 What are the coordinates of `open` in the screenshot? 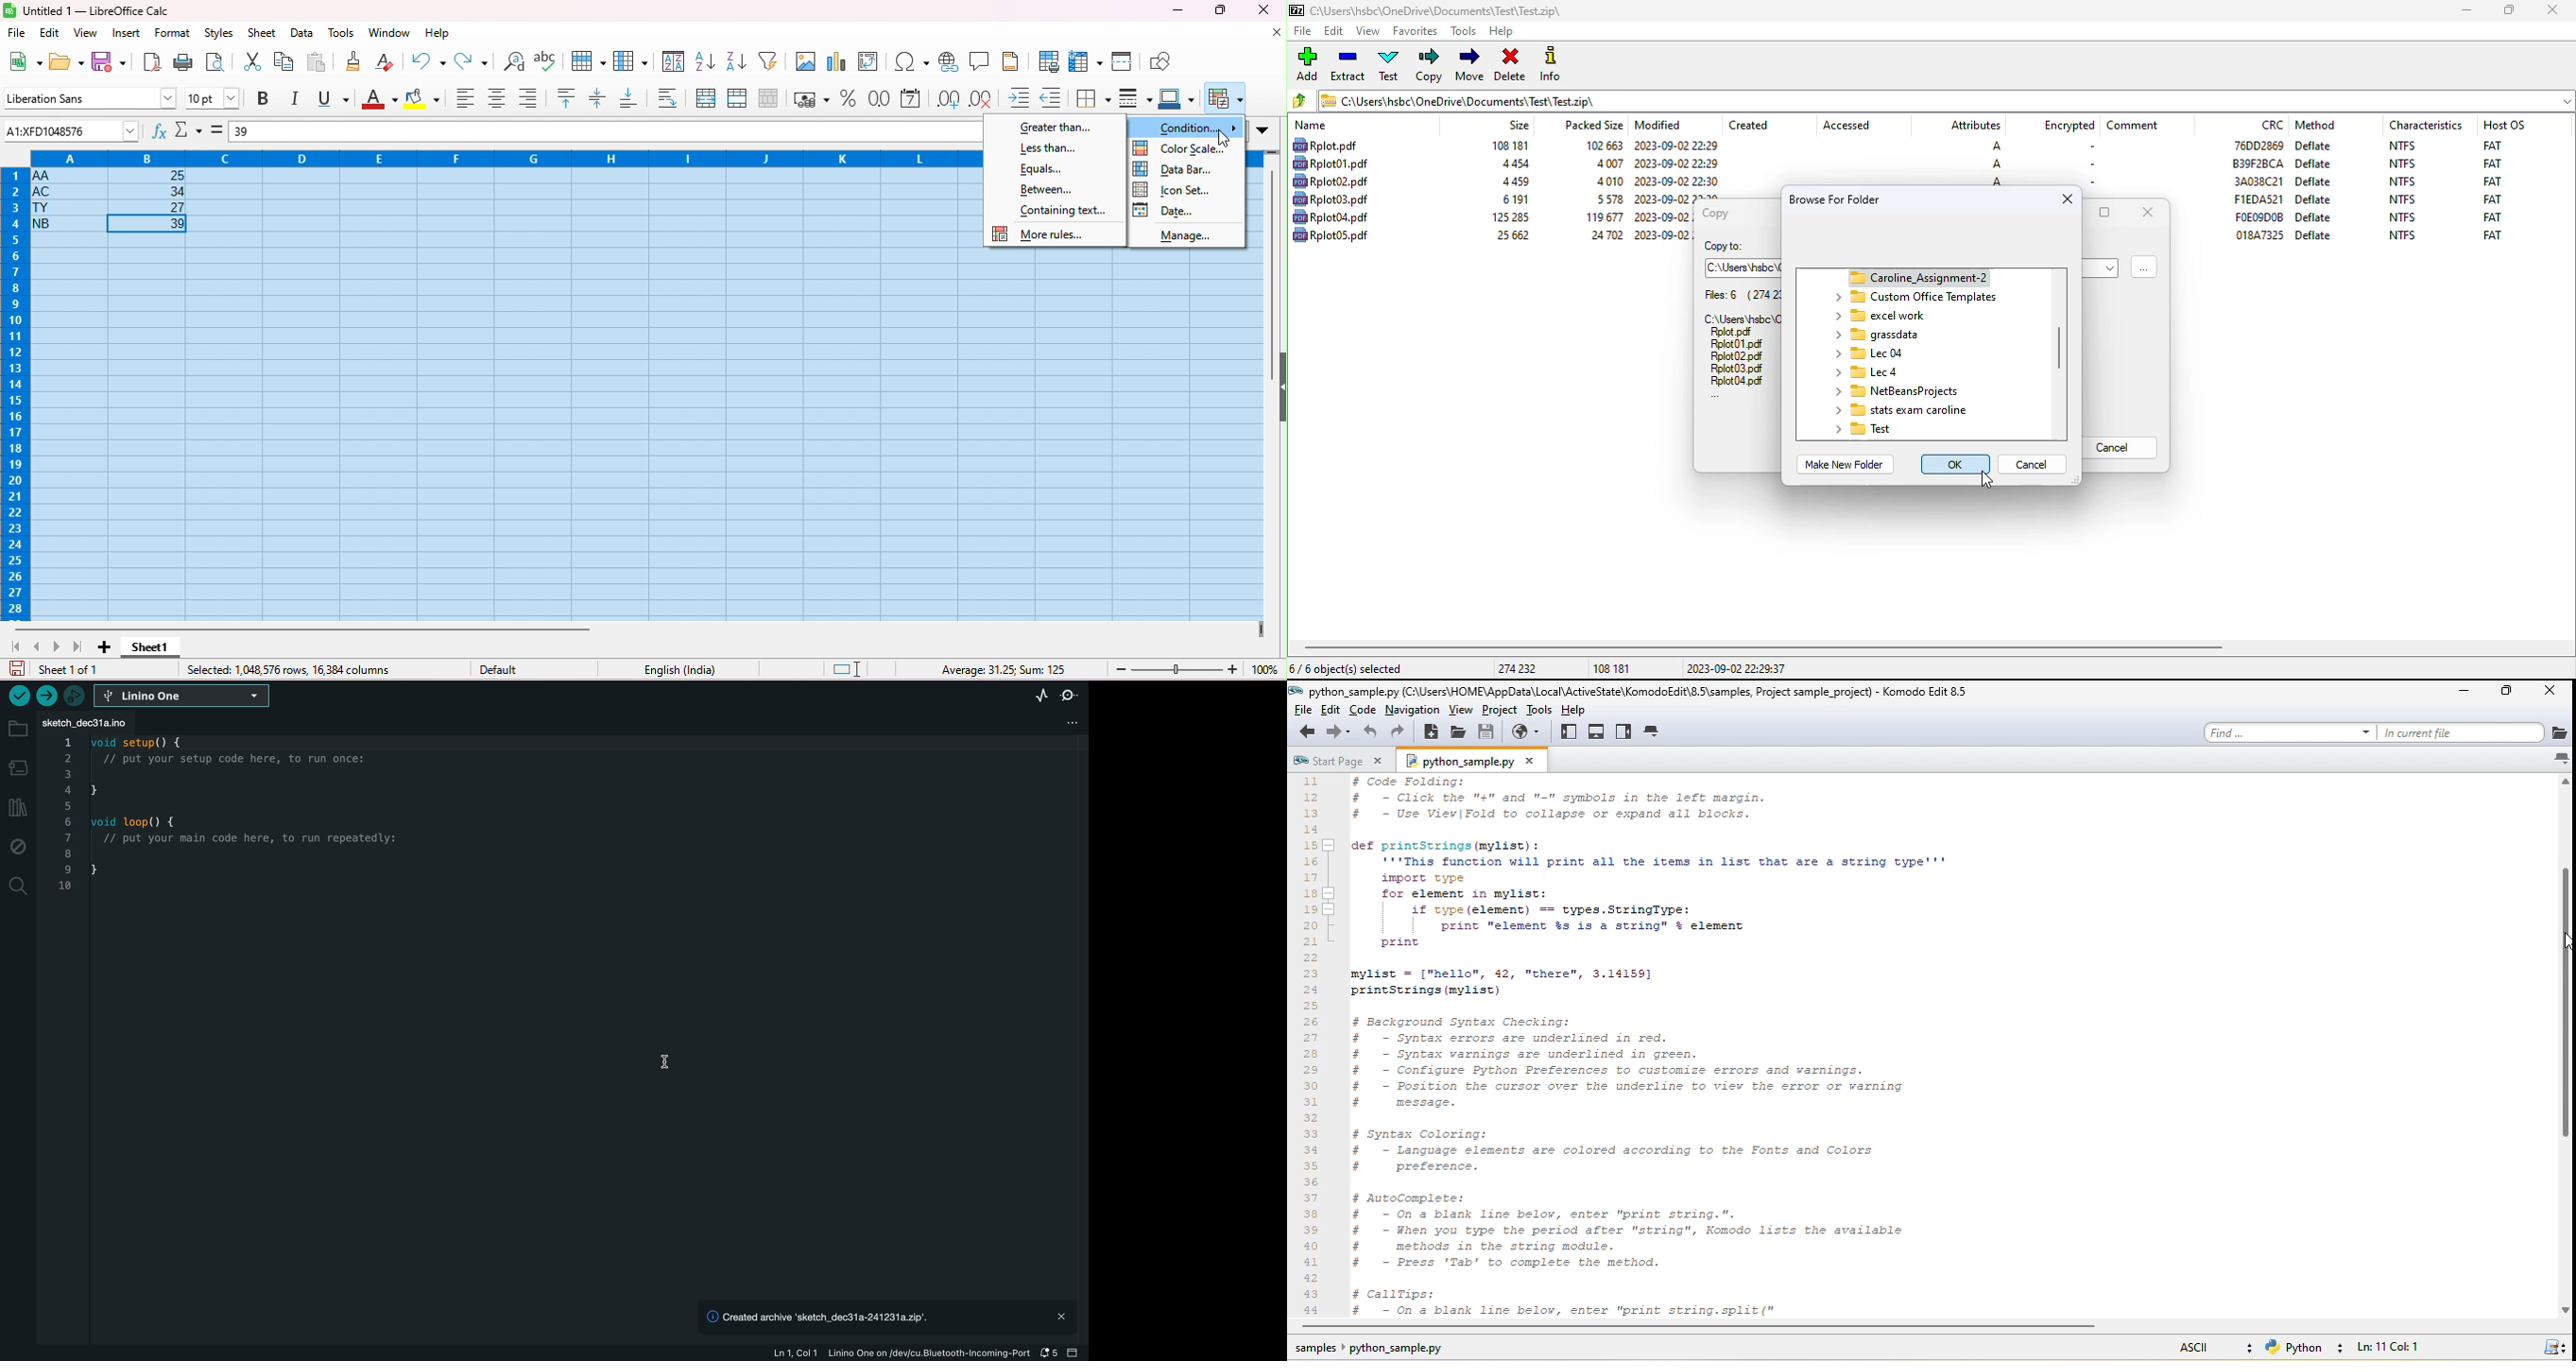 It's located at (67, 60).